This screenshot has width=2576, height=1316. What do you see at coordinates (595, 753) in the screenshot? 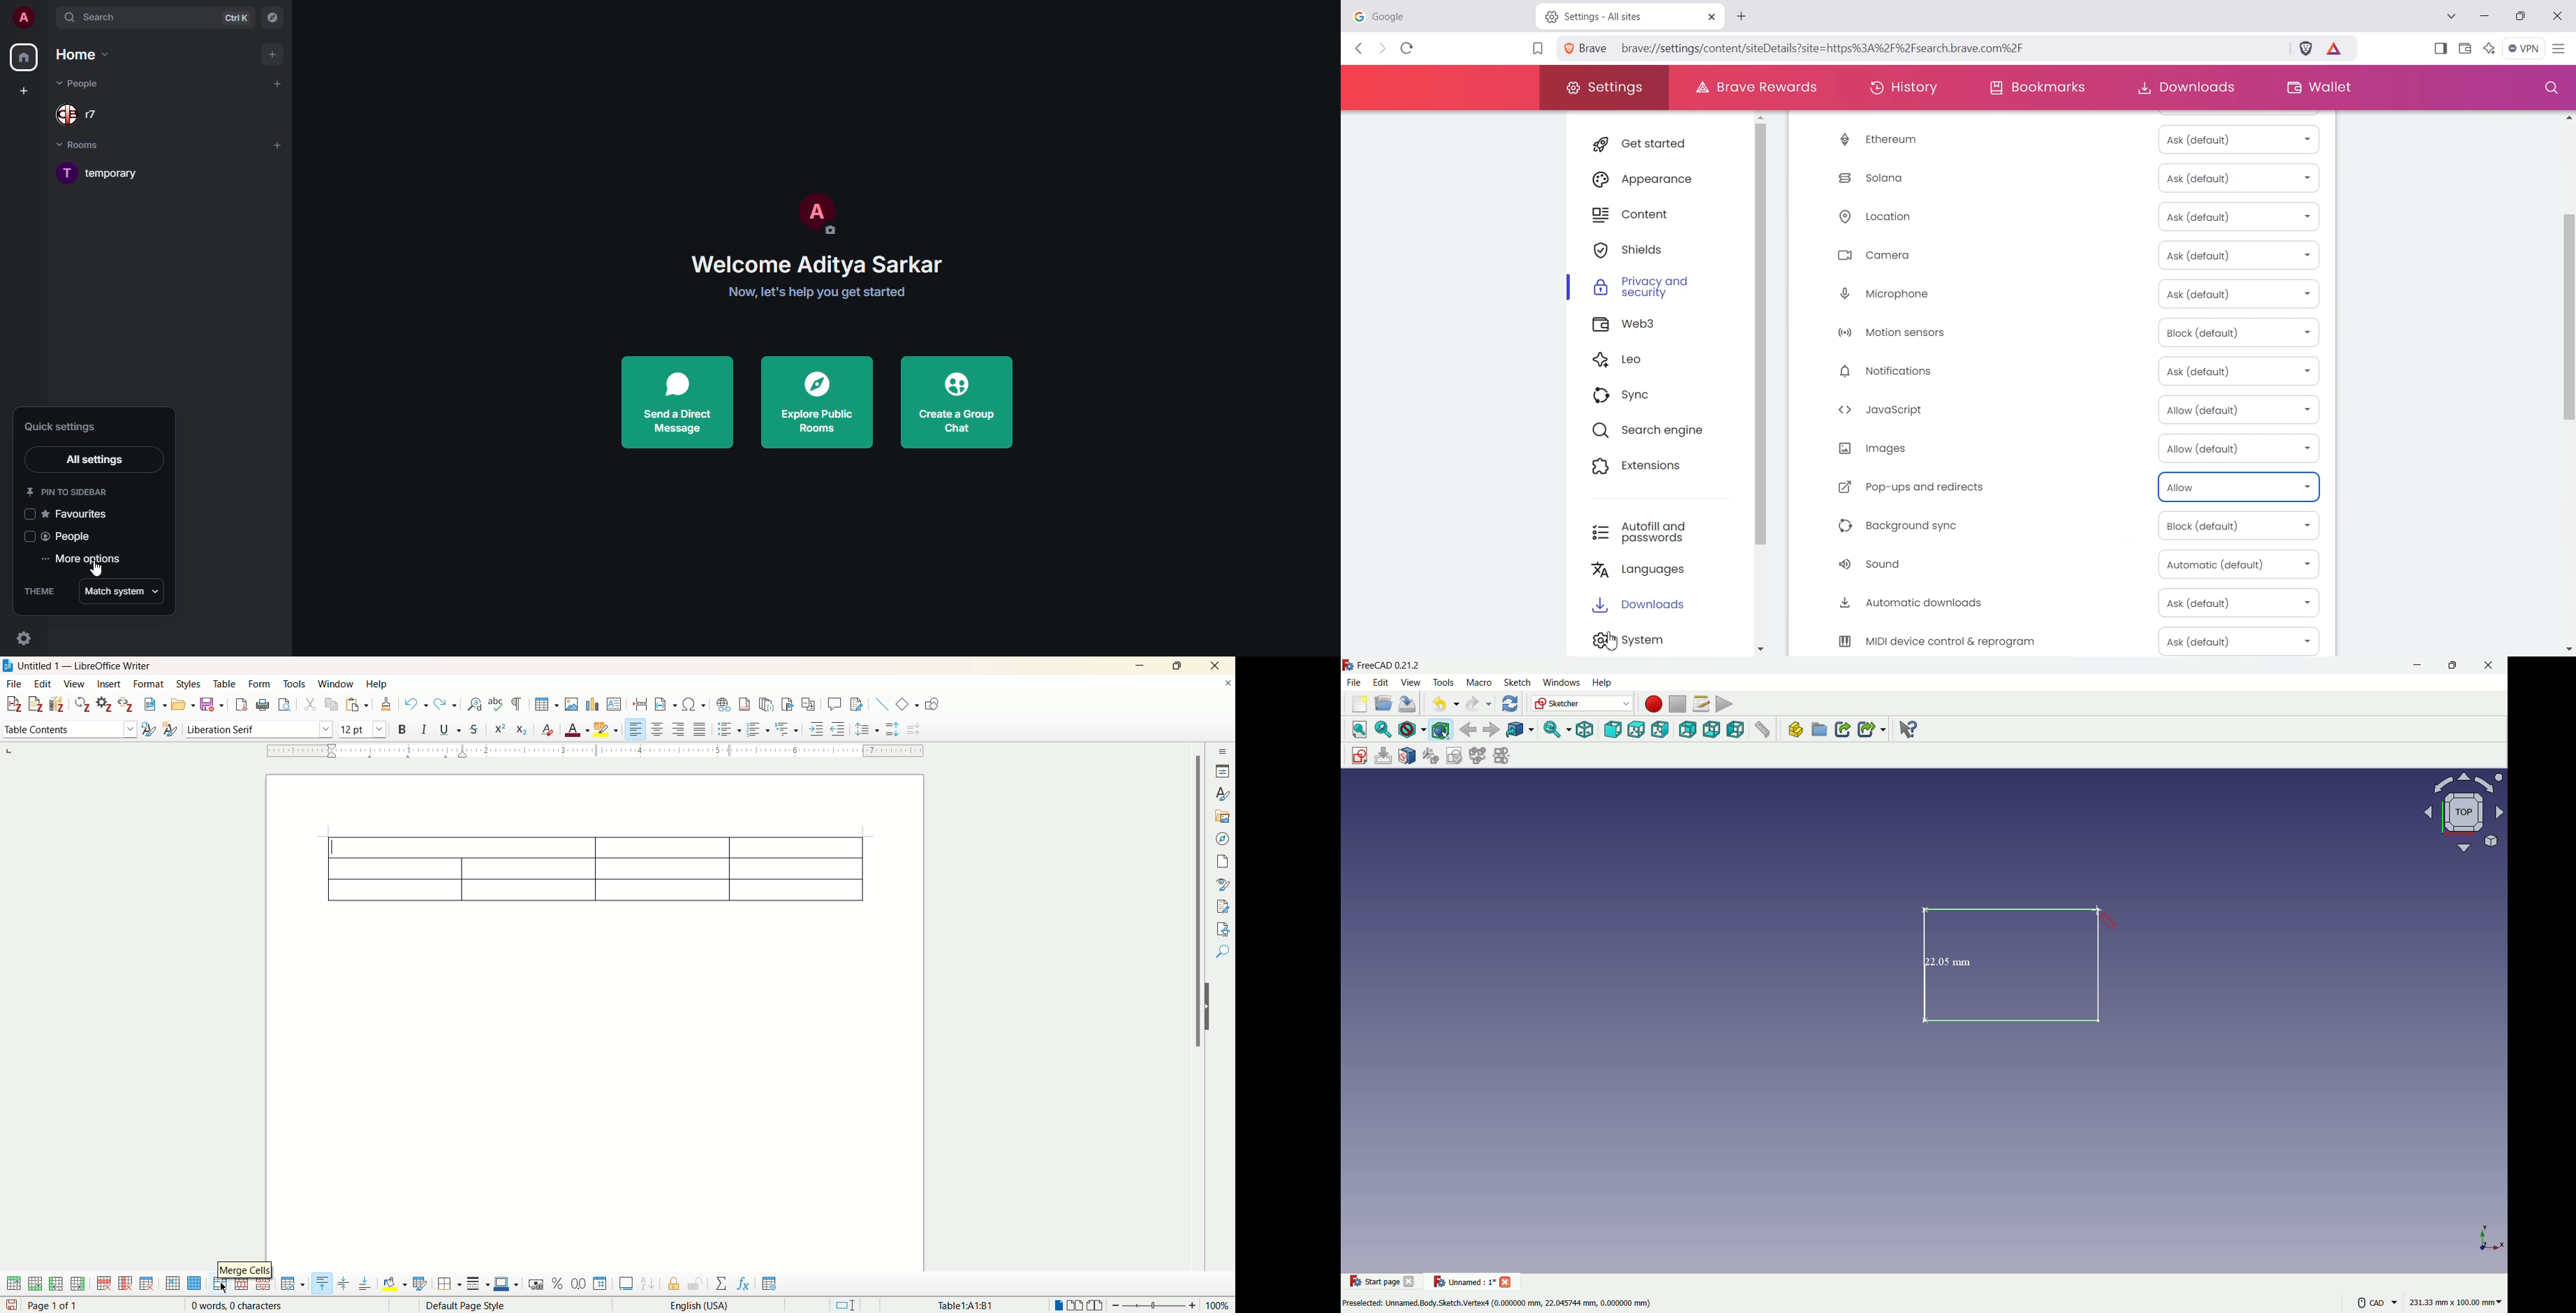
I see `ruler bar` at bounding box center [595, 753].